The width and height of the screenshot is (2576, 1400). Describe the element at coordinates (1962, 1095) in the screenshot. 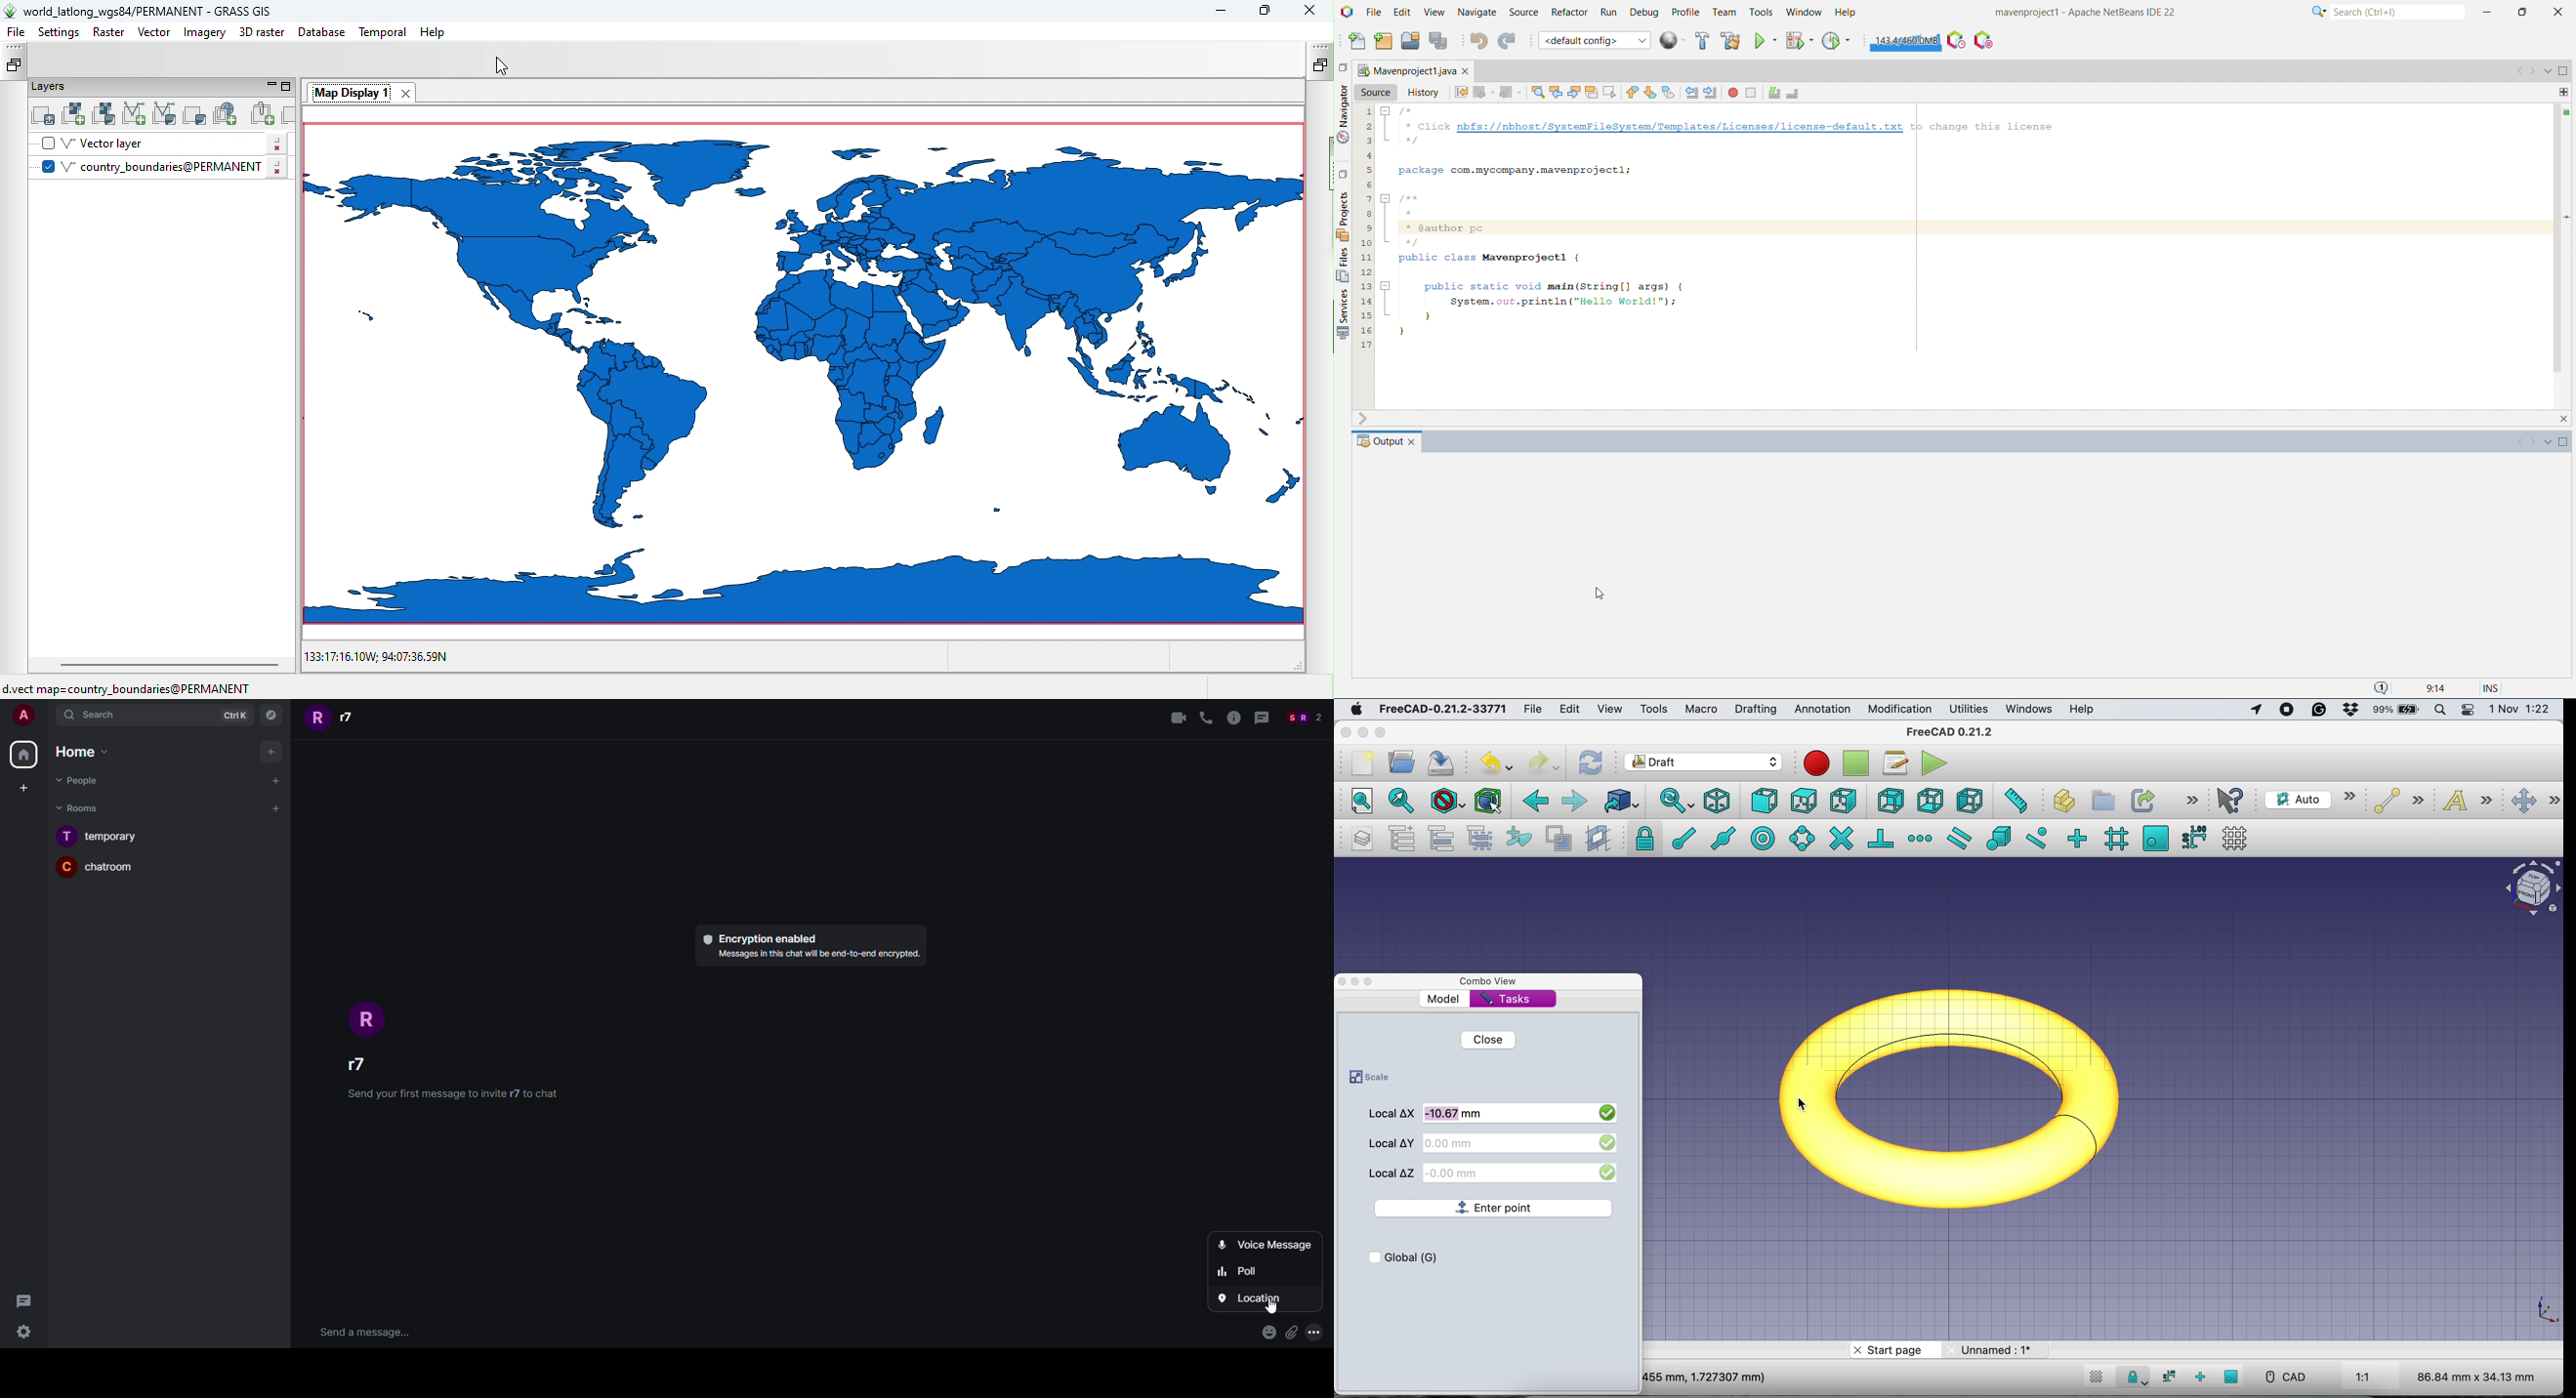

I see `torus` at that location.